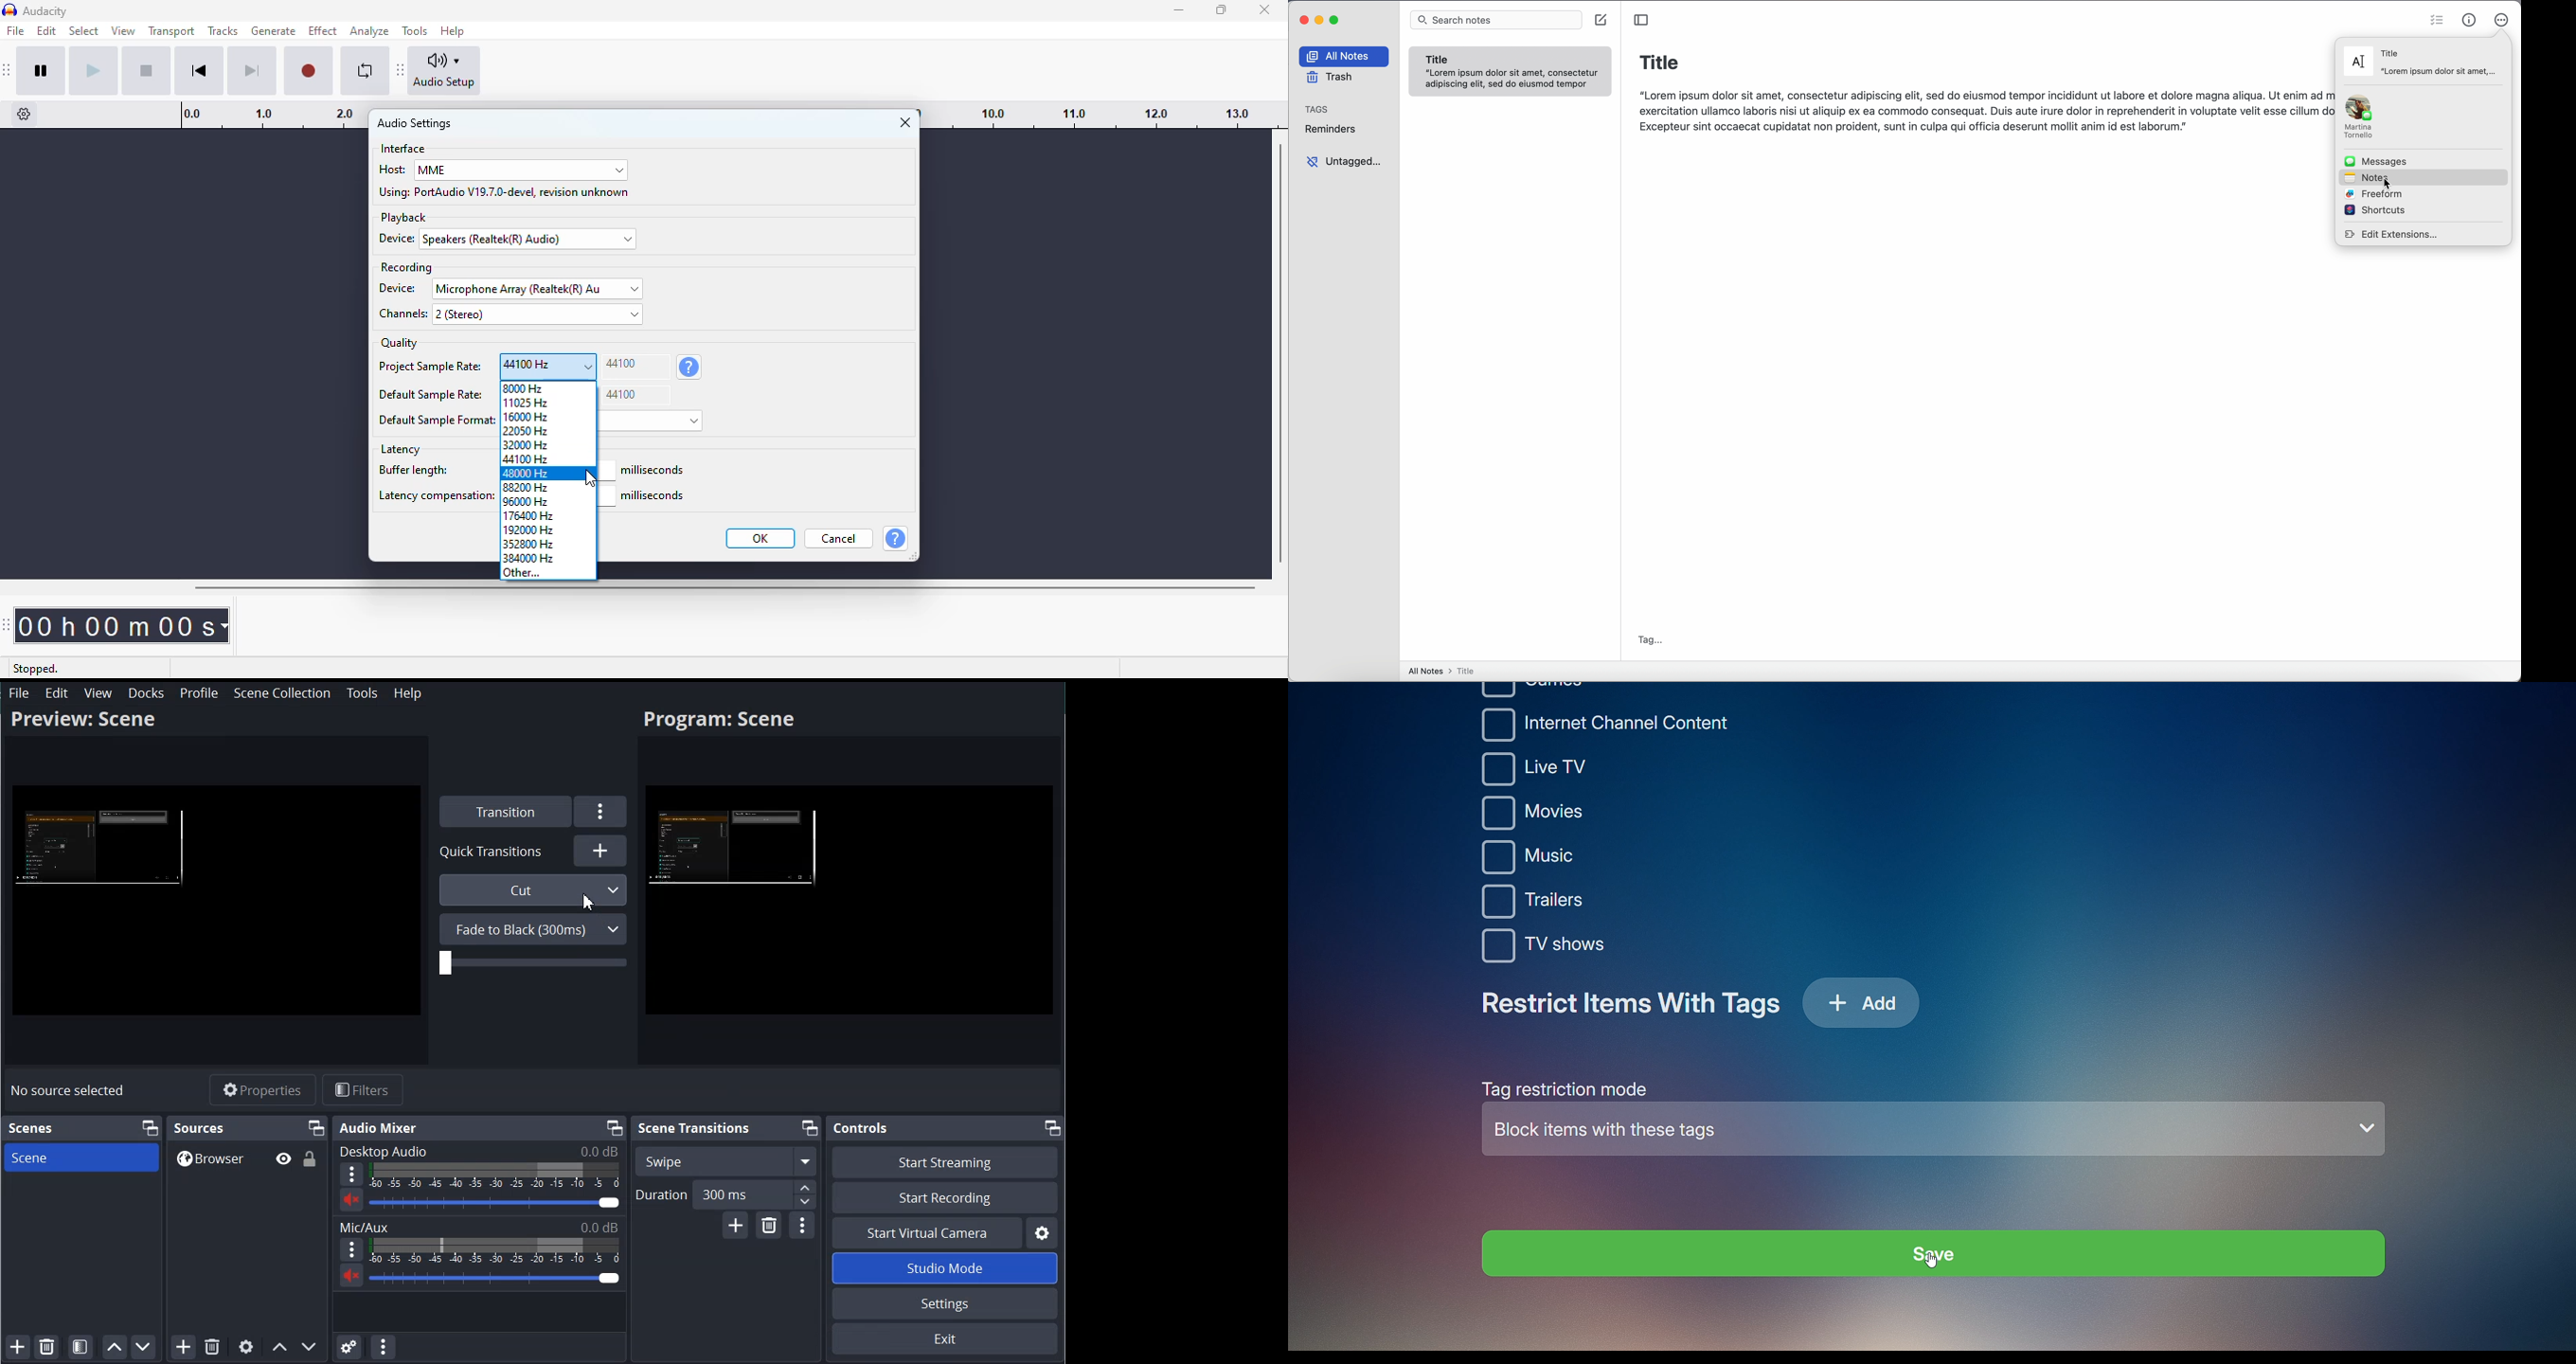 The height and width of the screenshot is (1372, 2576). I want to click on timeline options, so click(25, 114).